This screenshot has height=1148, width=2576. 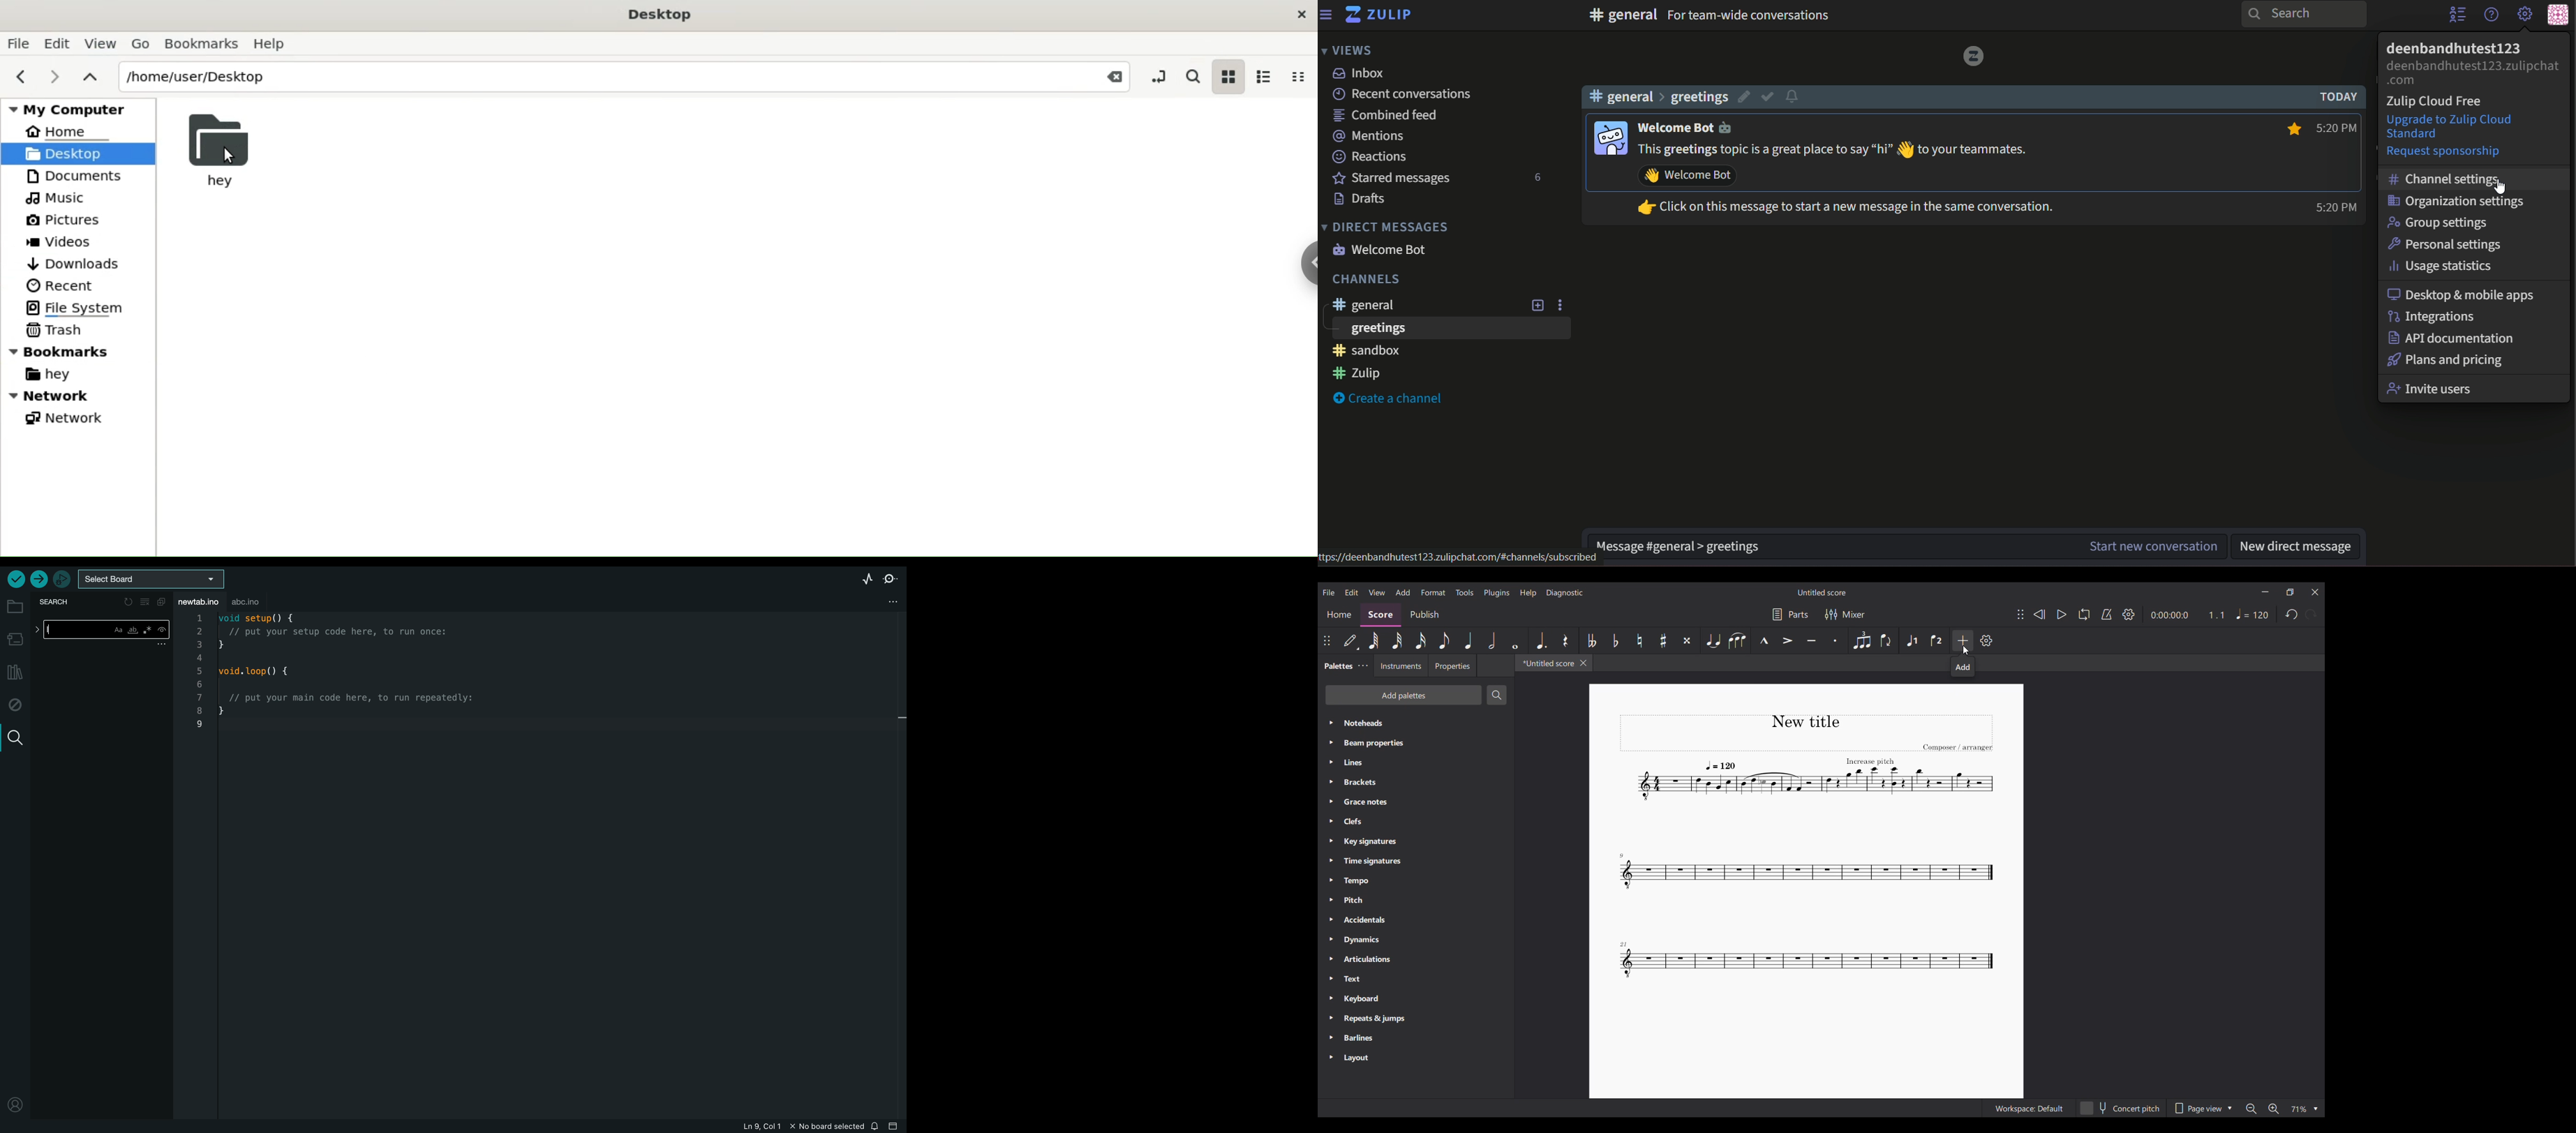 What do you see at coordinates (1404, 695) in the screenshot?
I see `Add palettes` at bounding box center [1404, 695].